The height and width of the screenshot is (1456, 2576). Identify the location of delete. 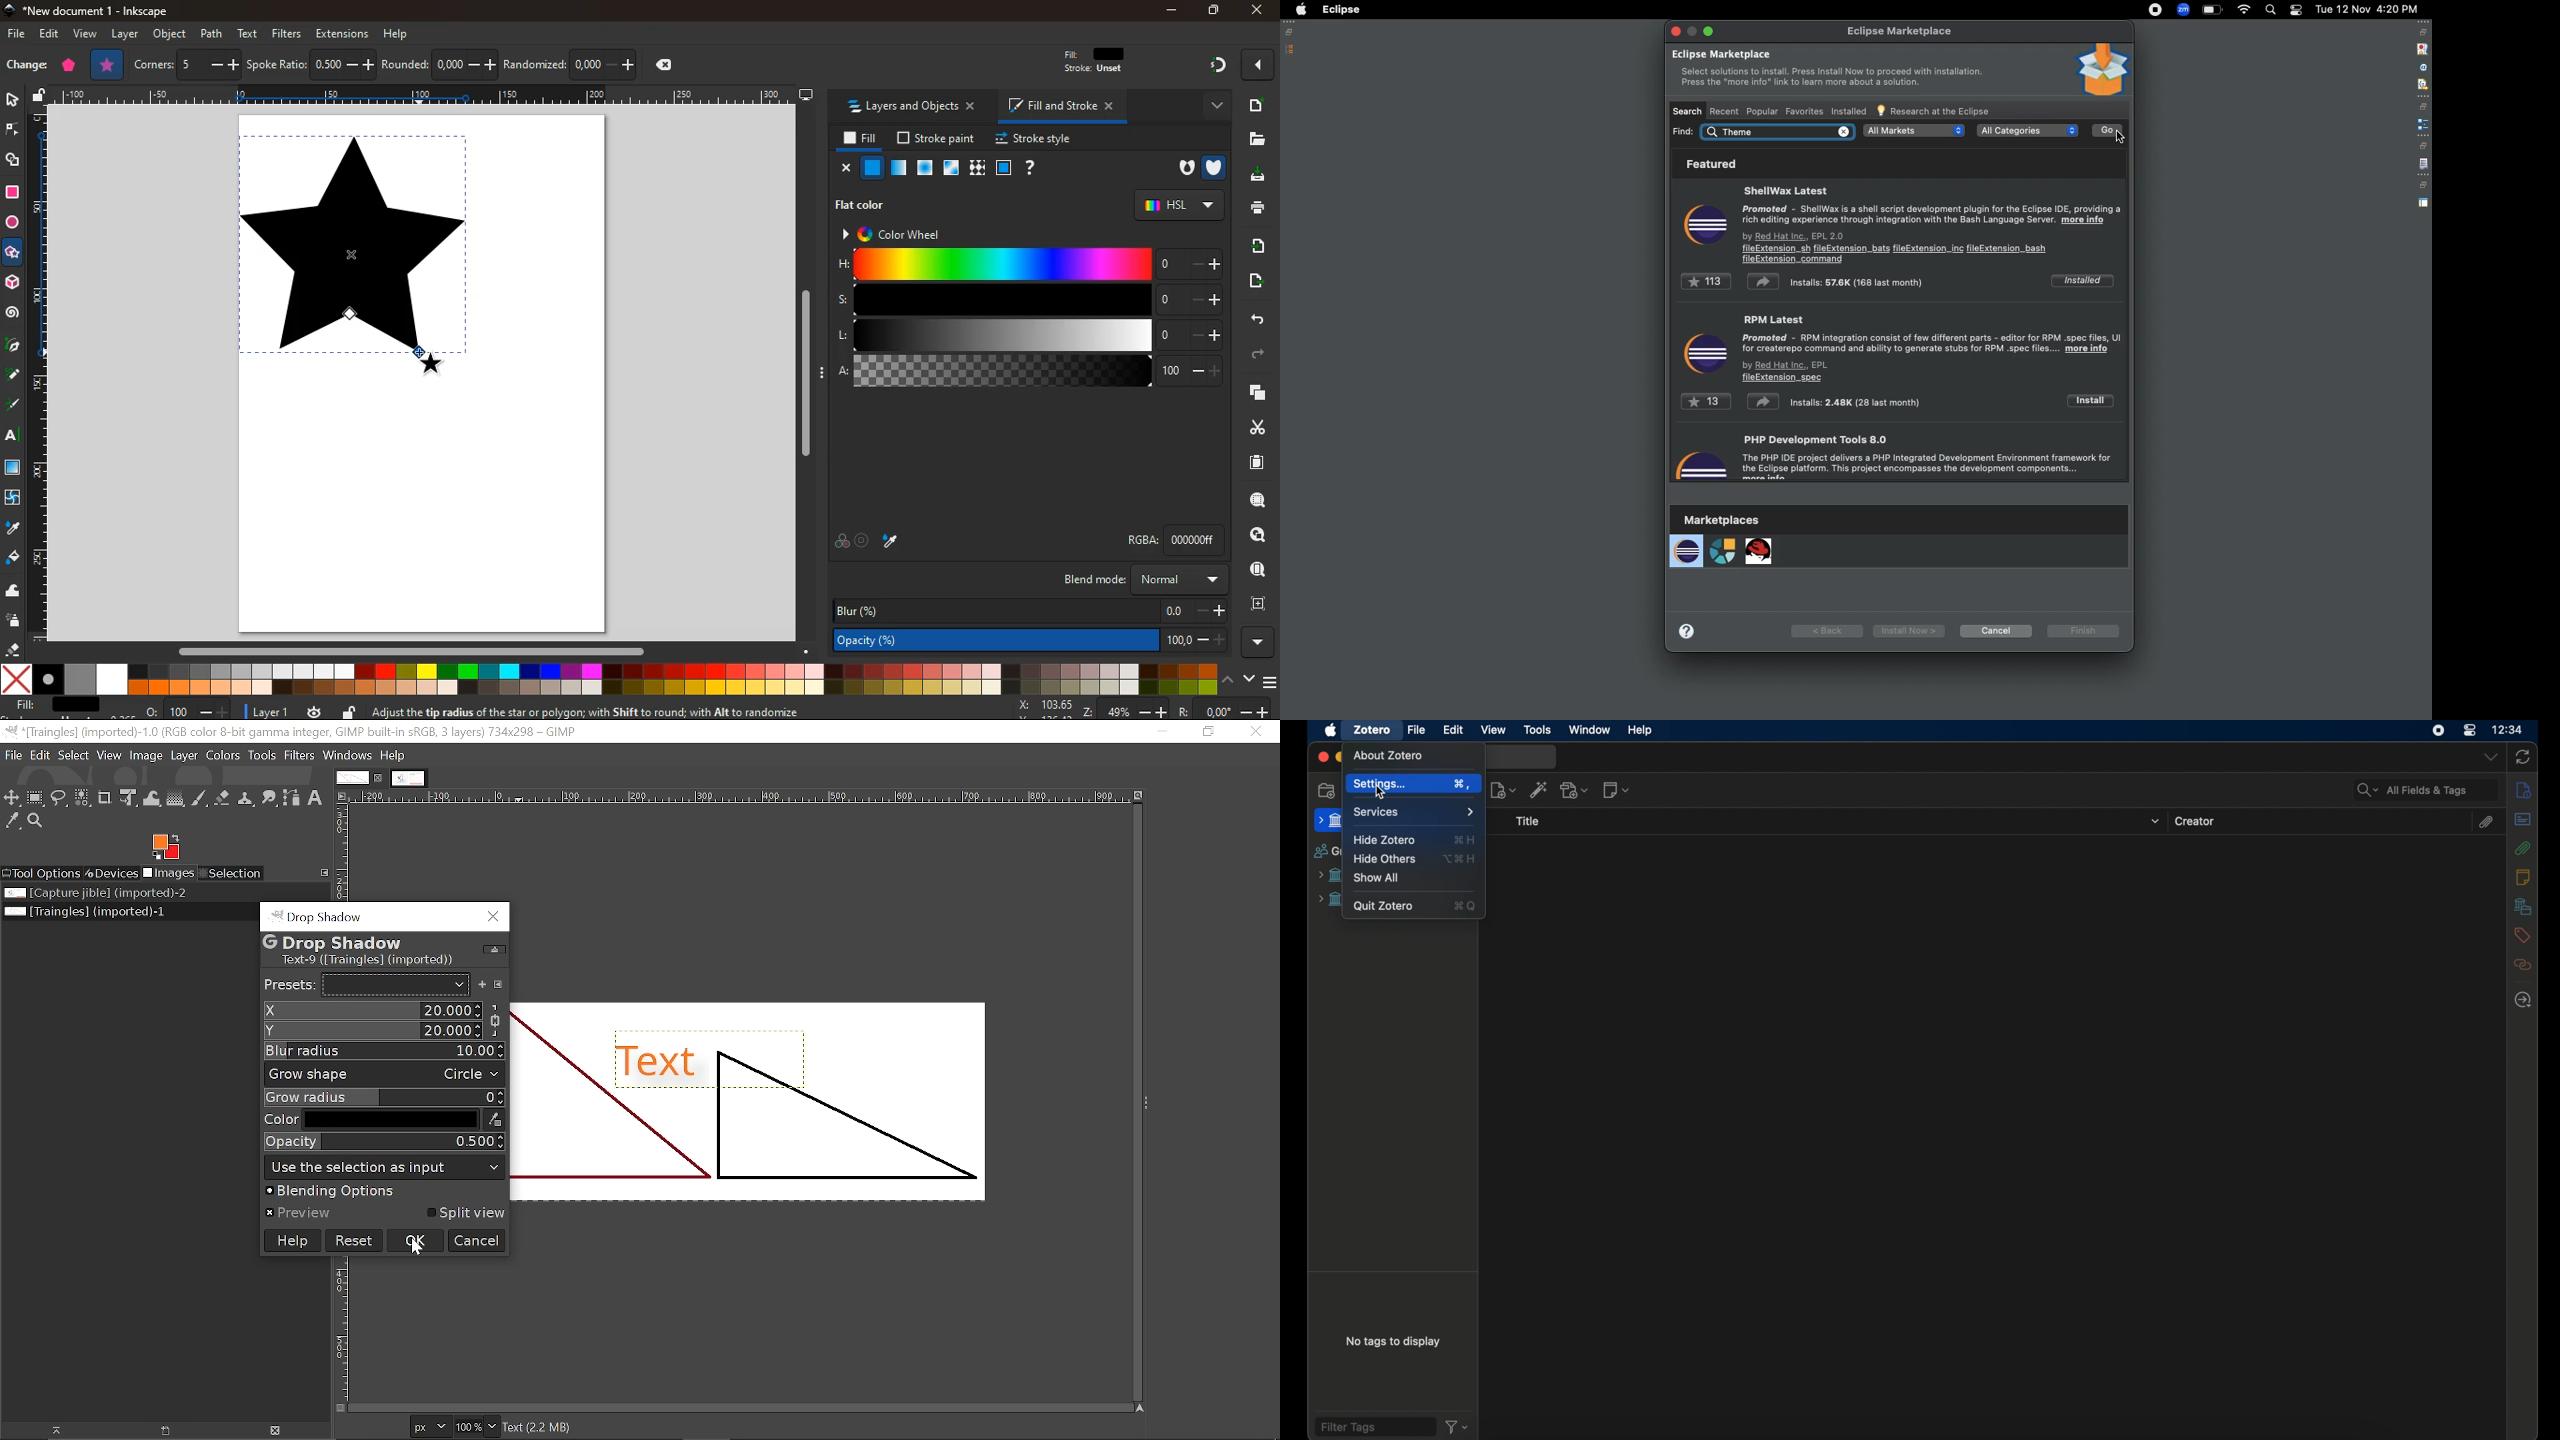
(664, 65).